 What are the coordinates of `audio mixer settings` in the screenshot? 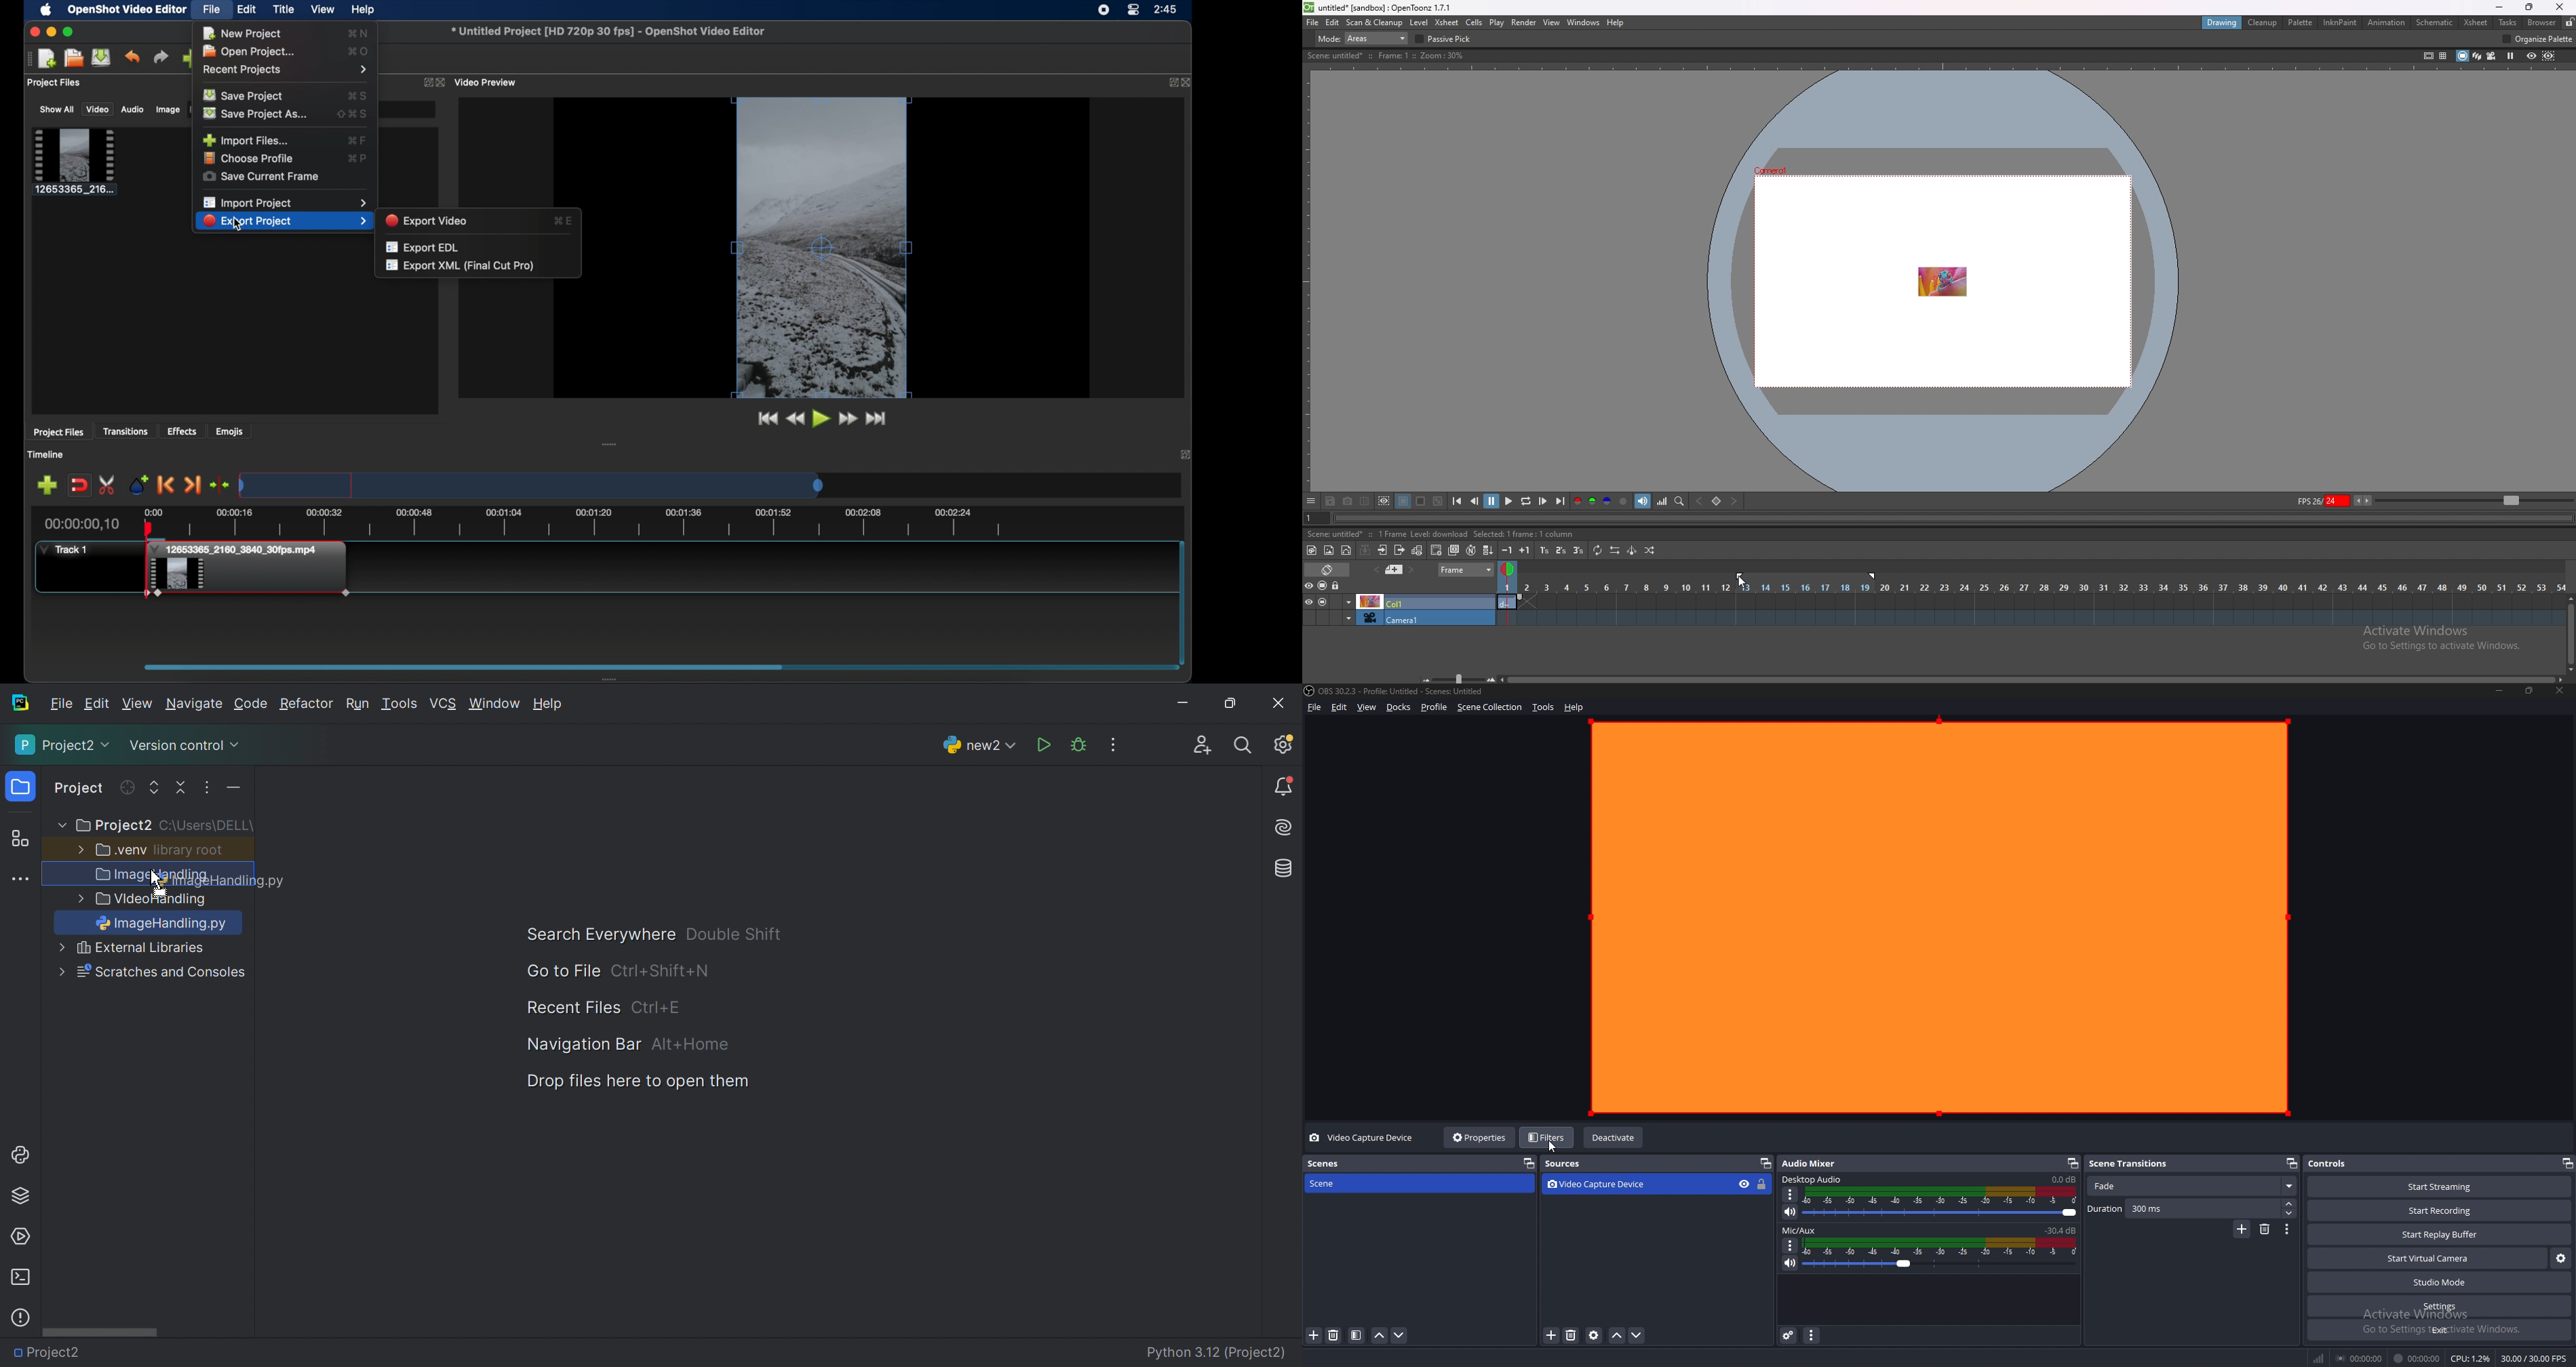 It's located at (1789, 1335).